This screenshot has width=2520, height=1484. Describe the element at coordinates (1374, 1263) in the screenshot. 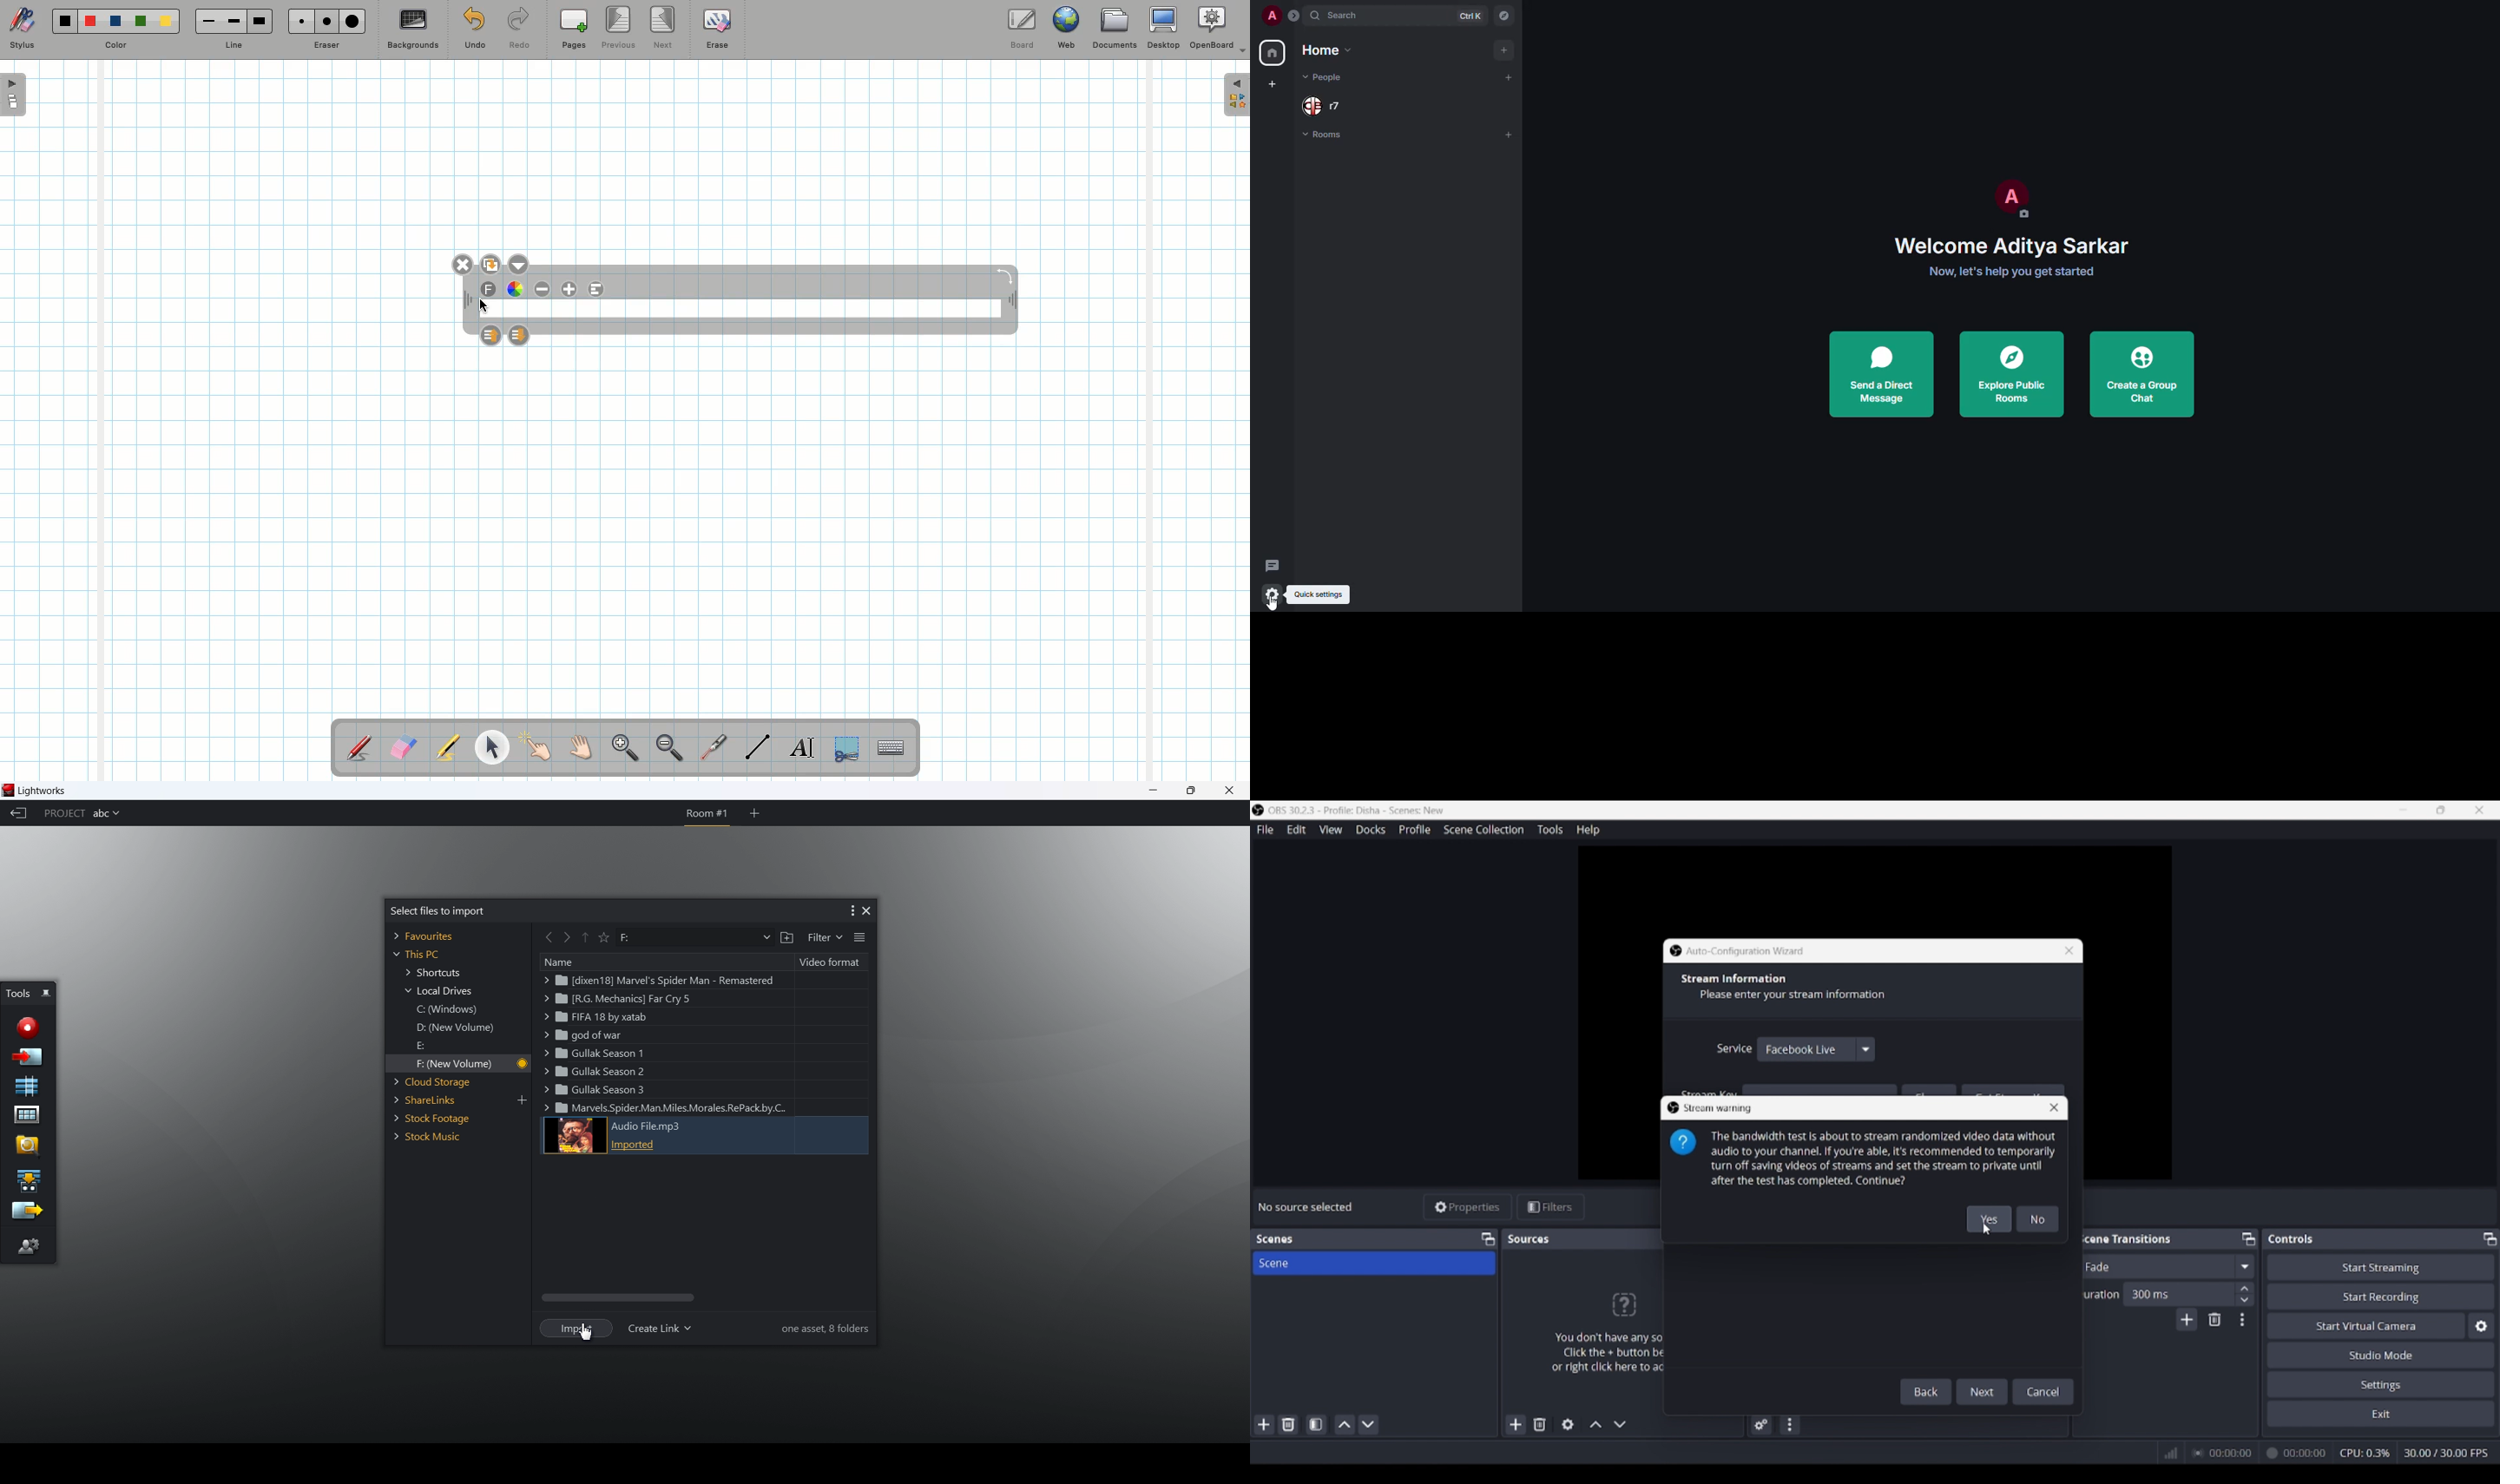

I see `Scene title` at that location.